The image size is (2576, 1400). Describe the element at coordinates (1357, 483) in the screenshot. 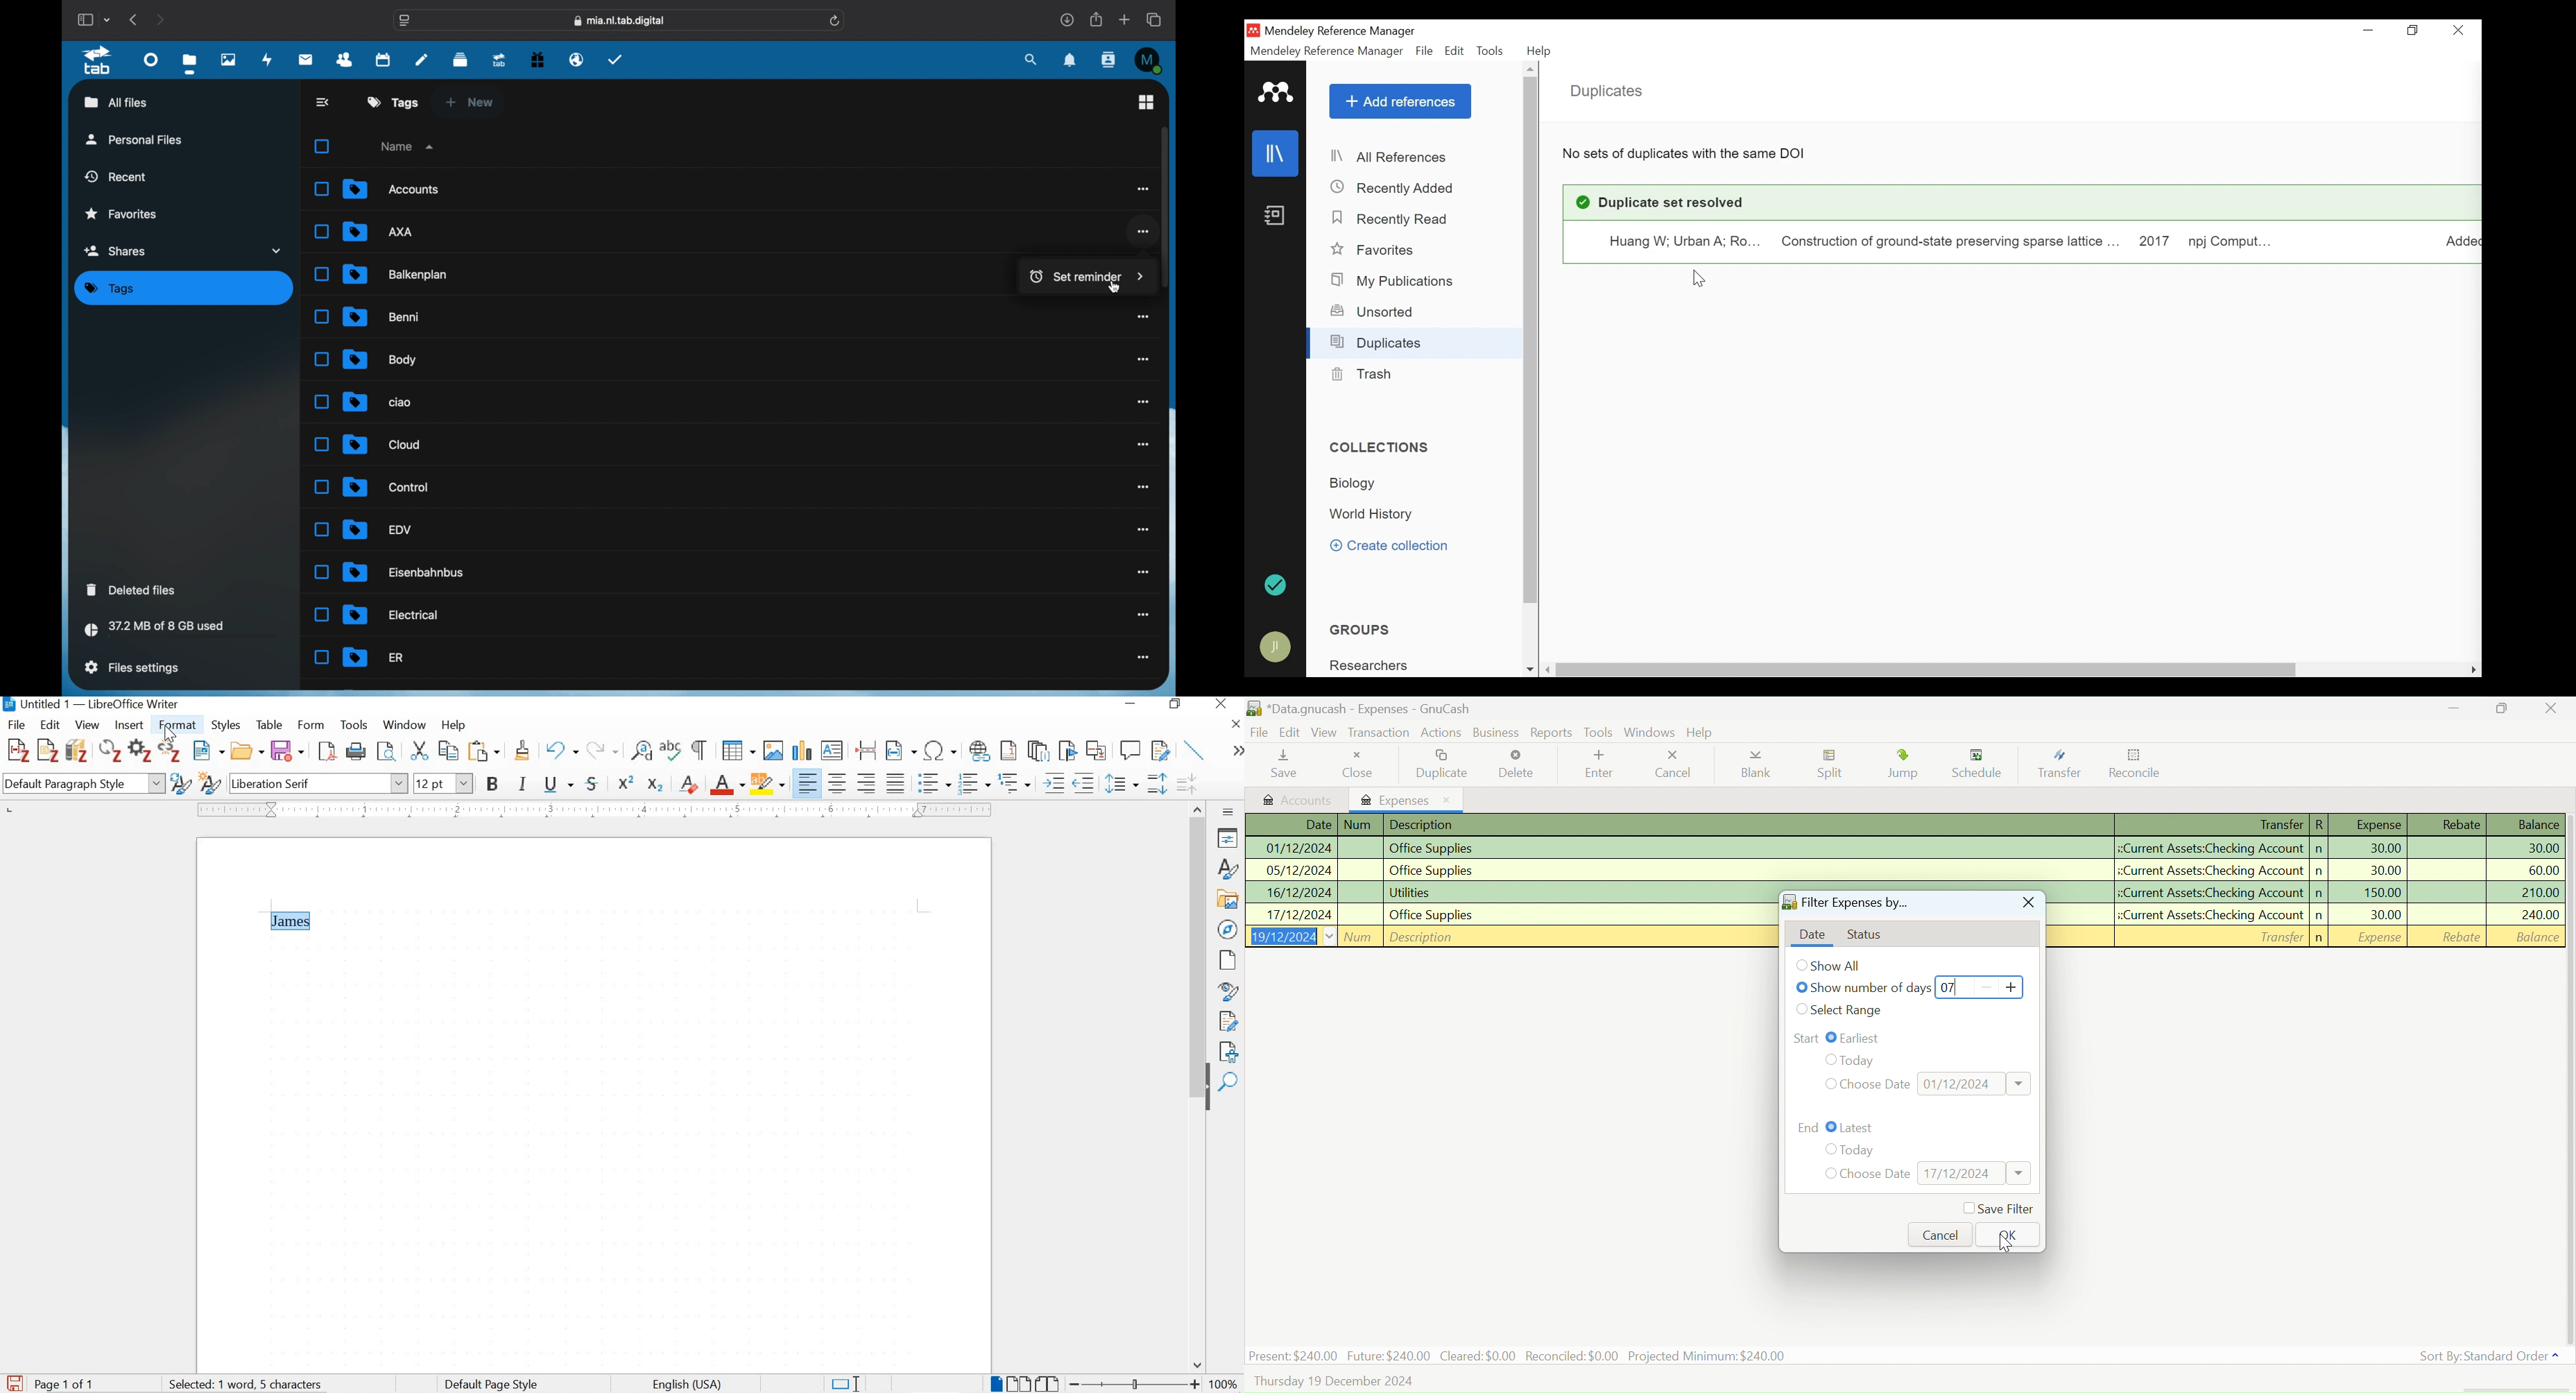

I see `Collection` at that location.